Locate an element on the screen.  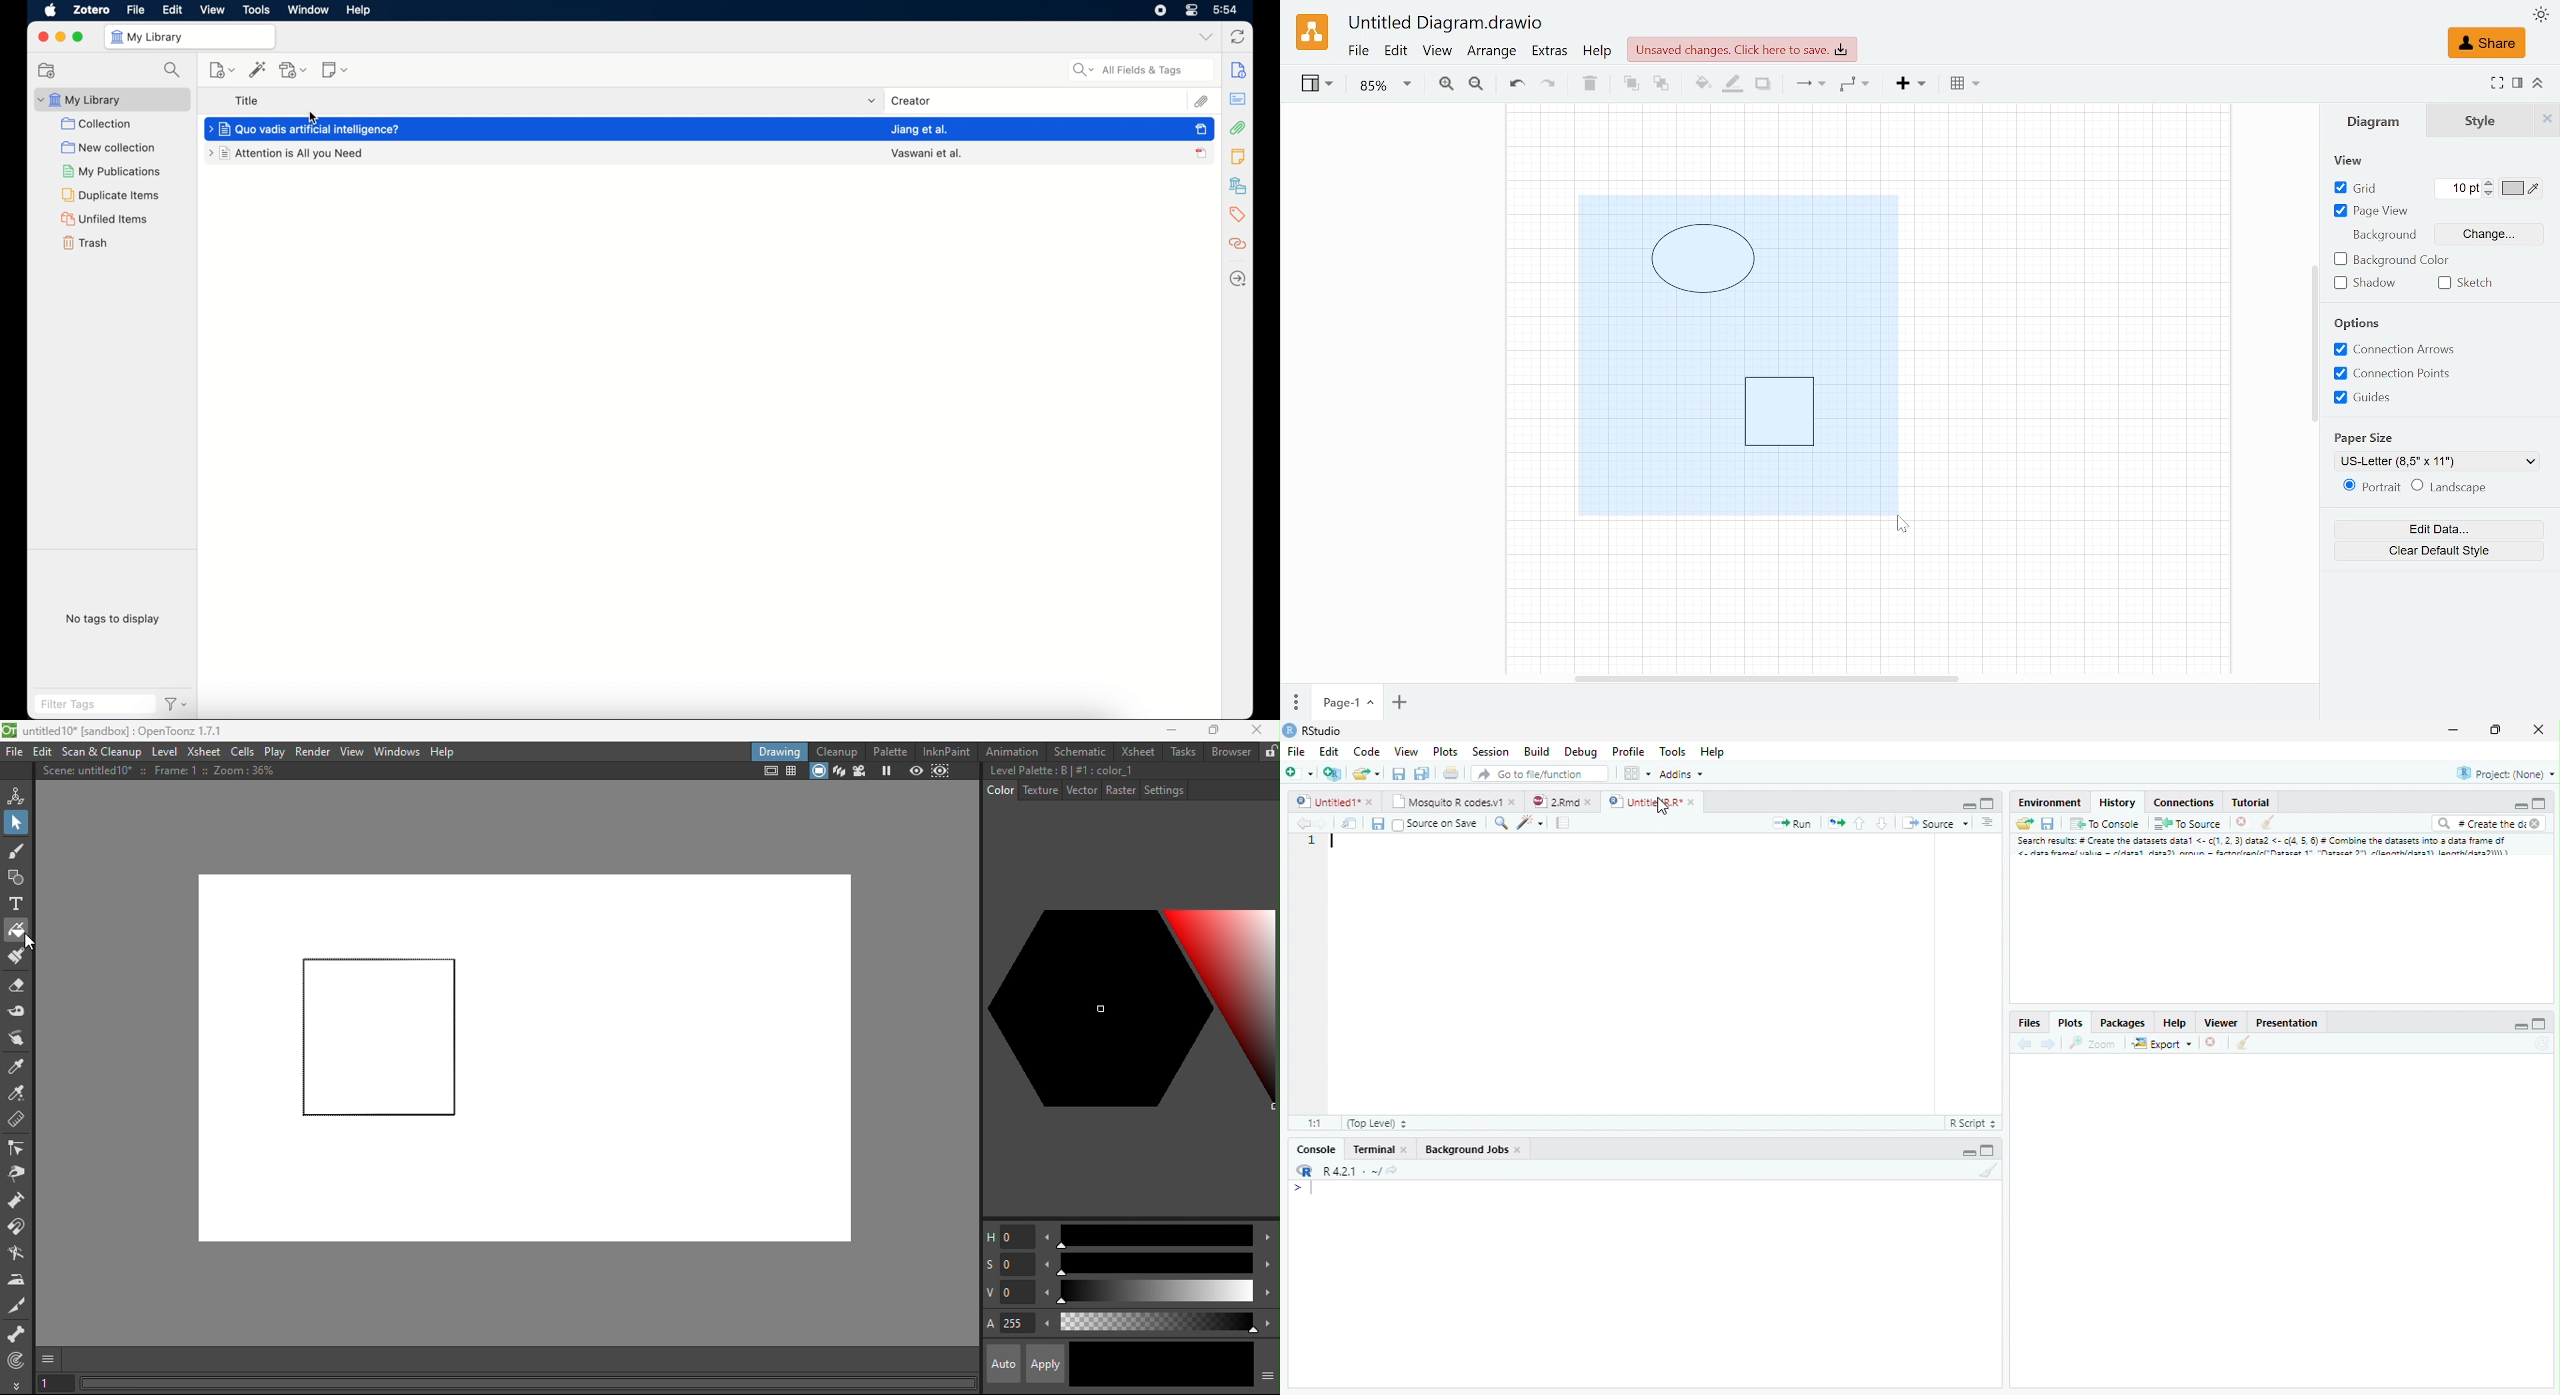
Connections is located at coordinates (2185, 803).